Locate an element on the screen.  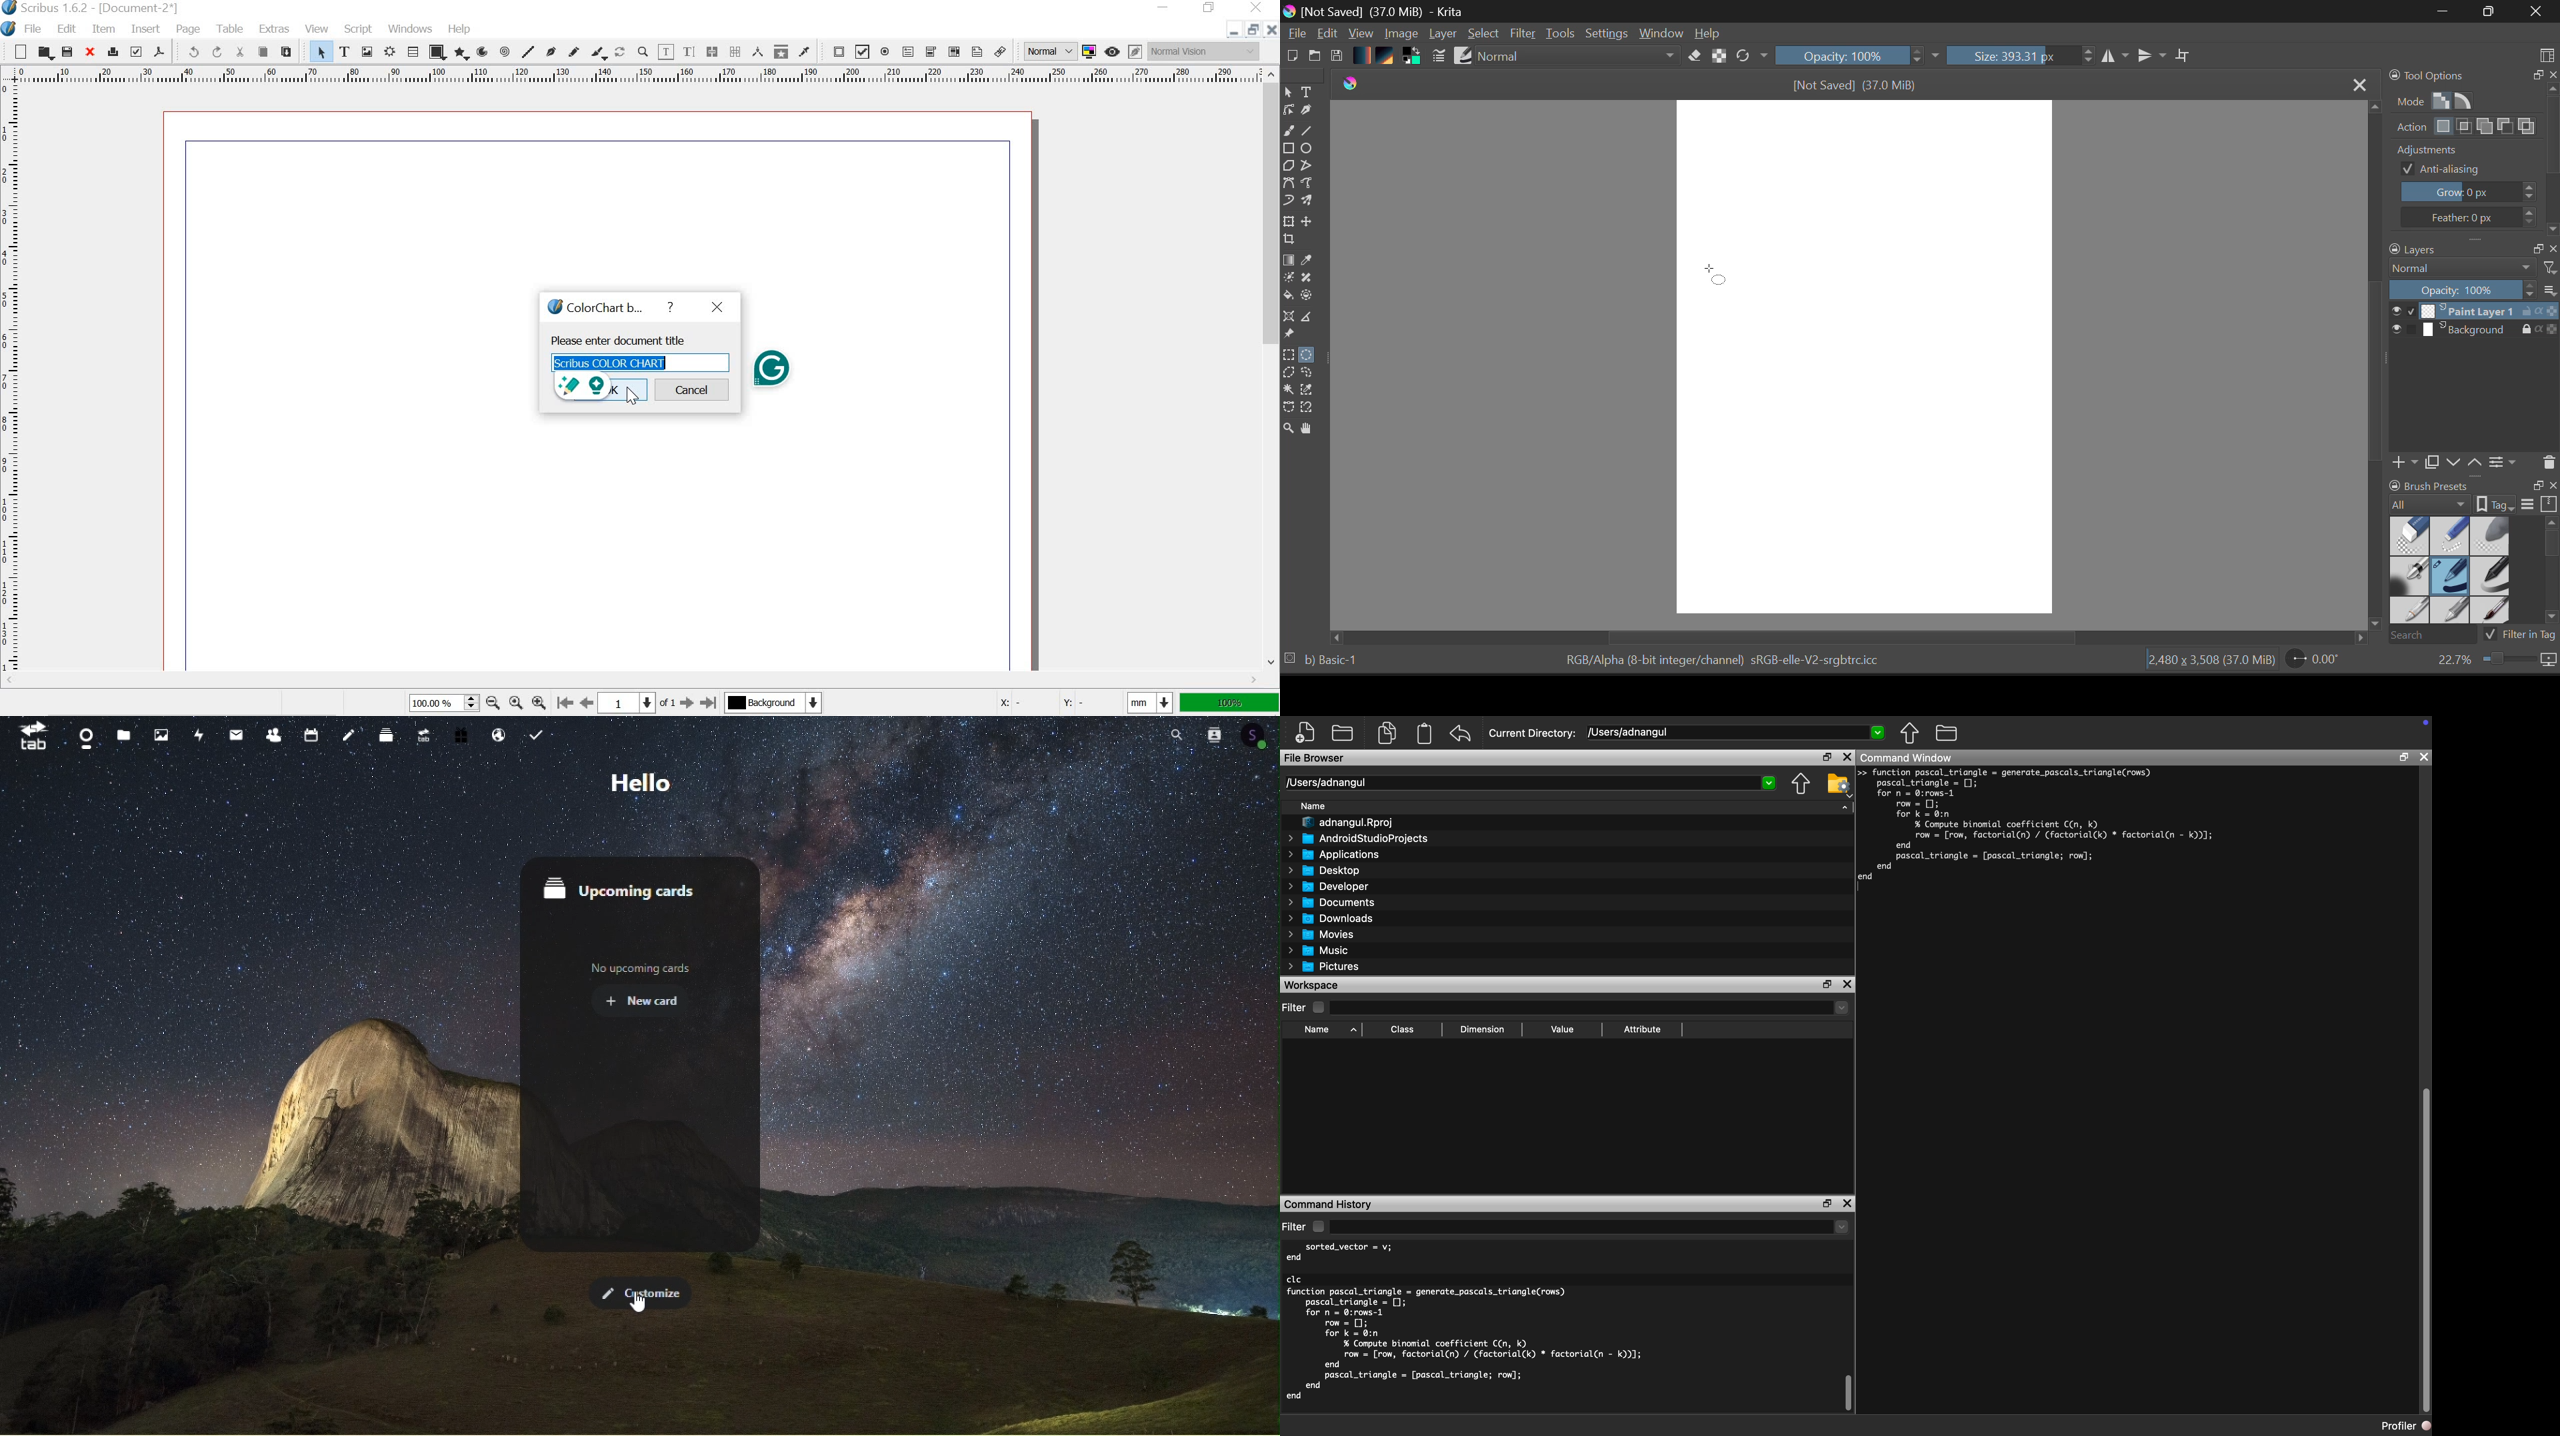
Redo is located at coordinates (1461, 734).